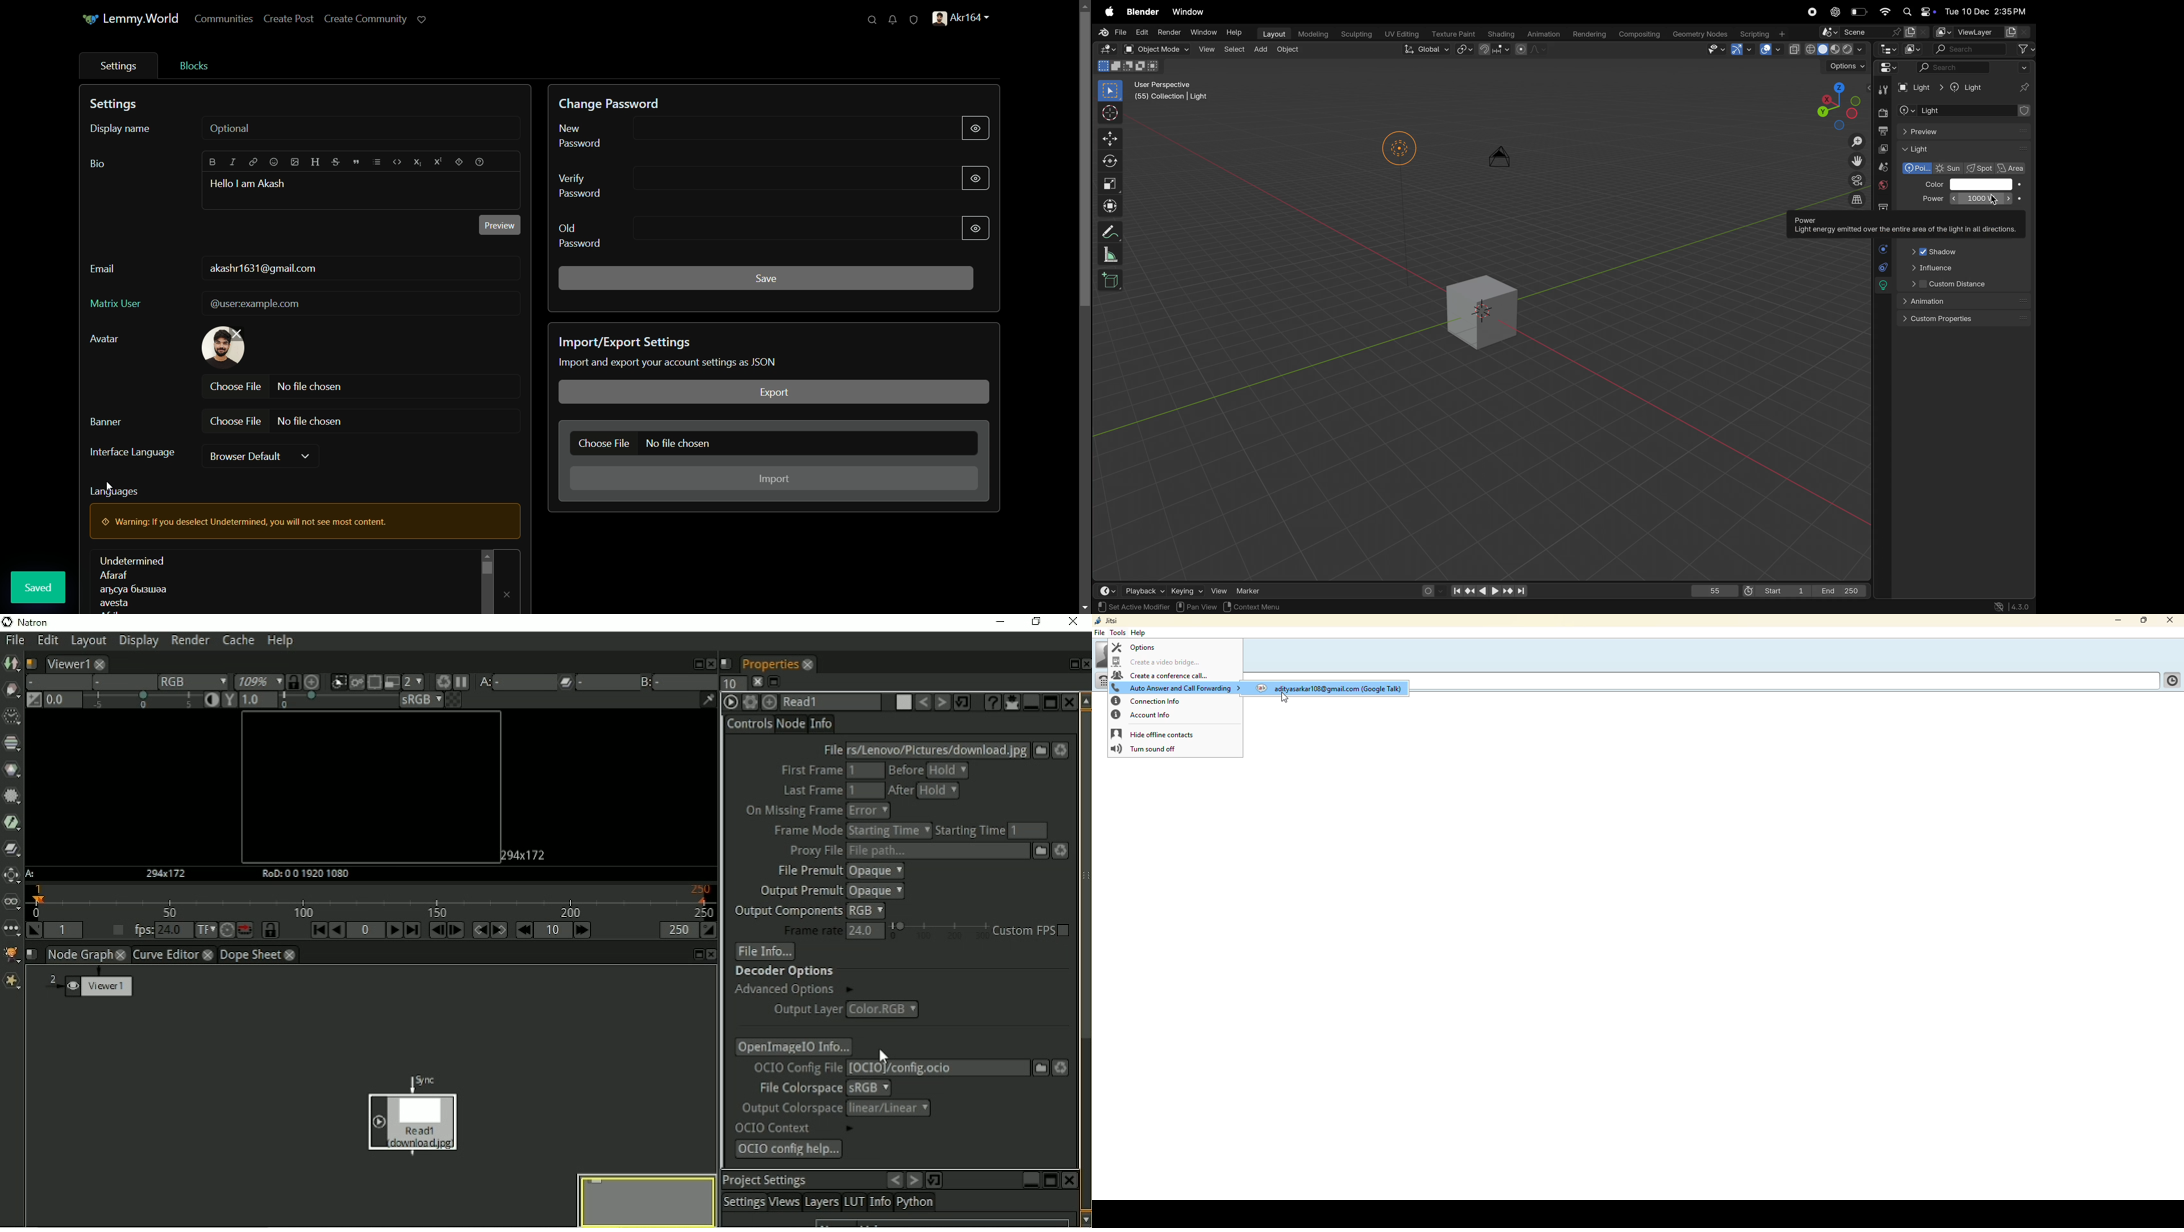  Describe the element at coordinates (773, 478) in the screenshot. I see `import` at that location.